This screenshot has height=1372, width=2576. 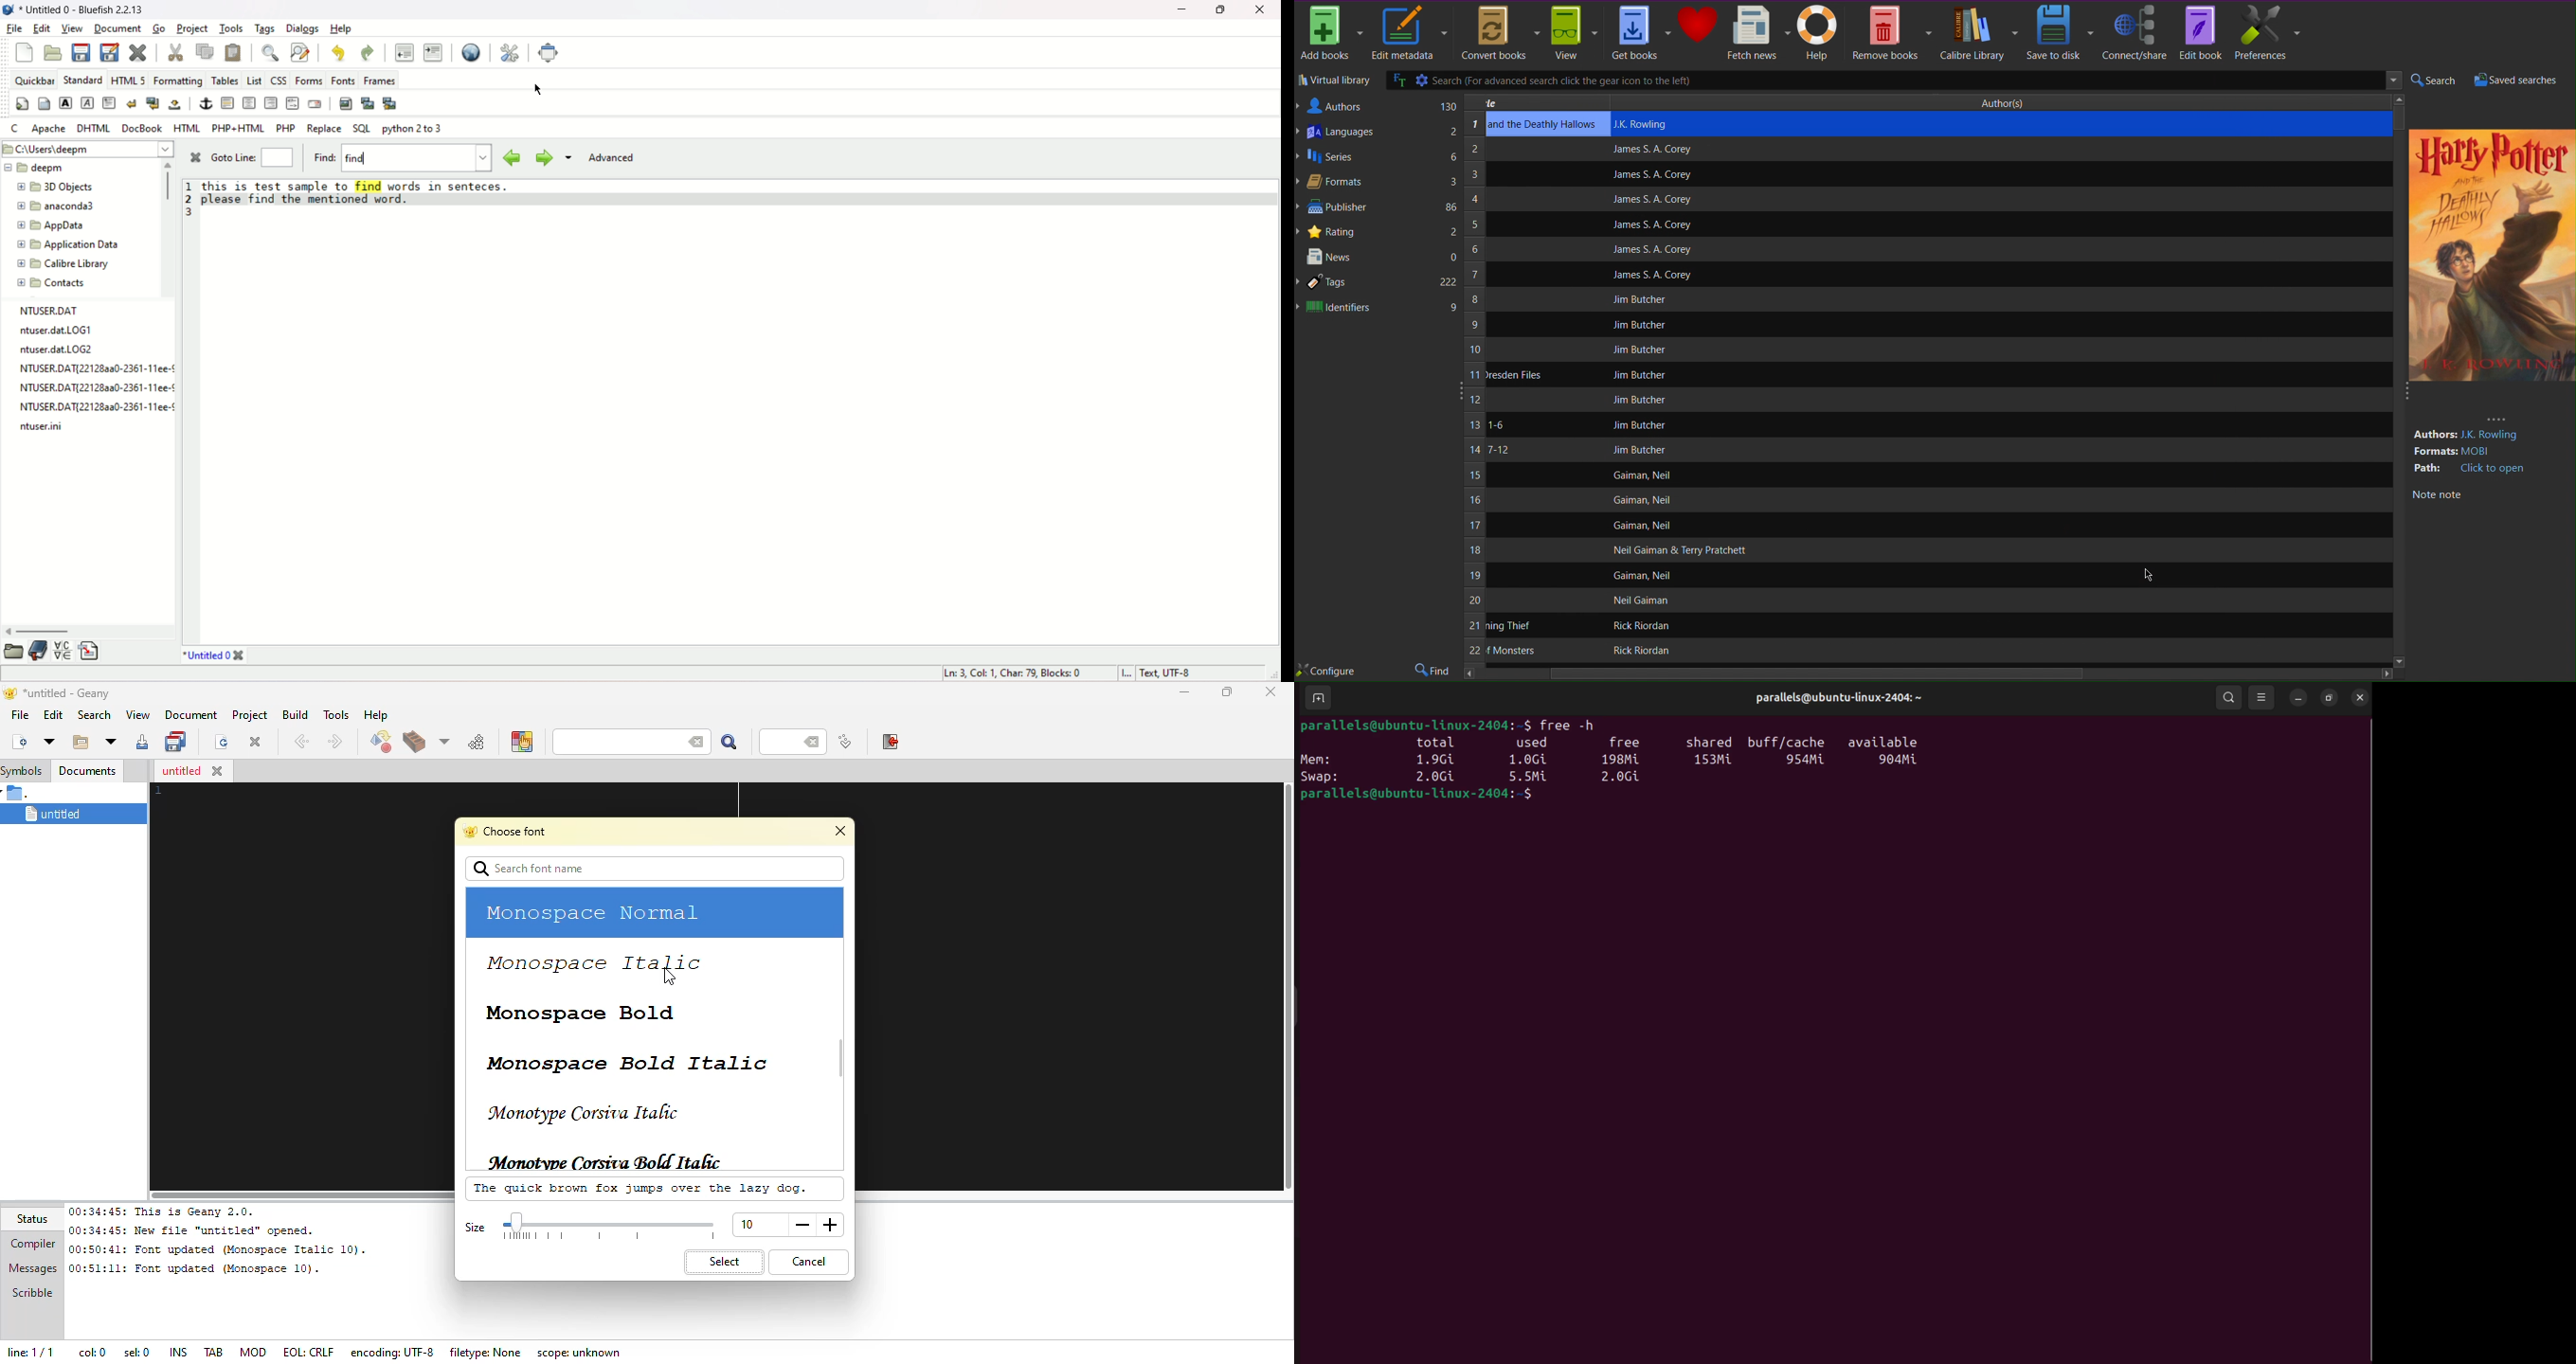 I want to click on Jim Butcher, so click(x=1641, y=425).